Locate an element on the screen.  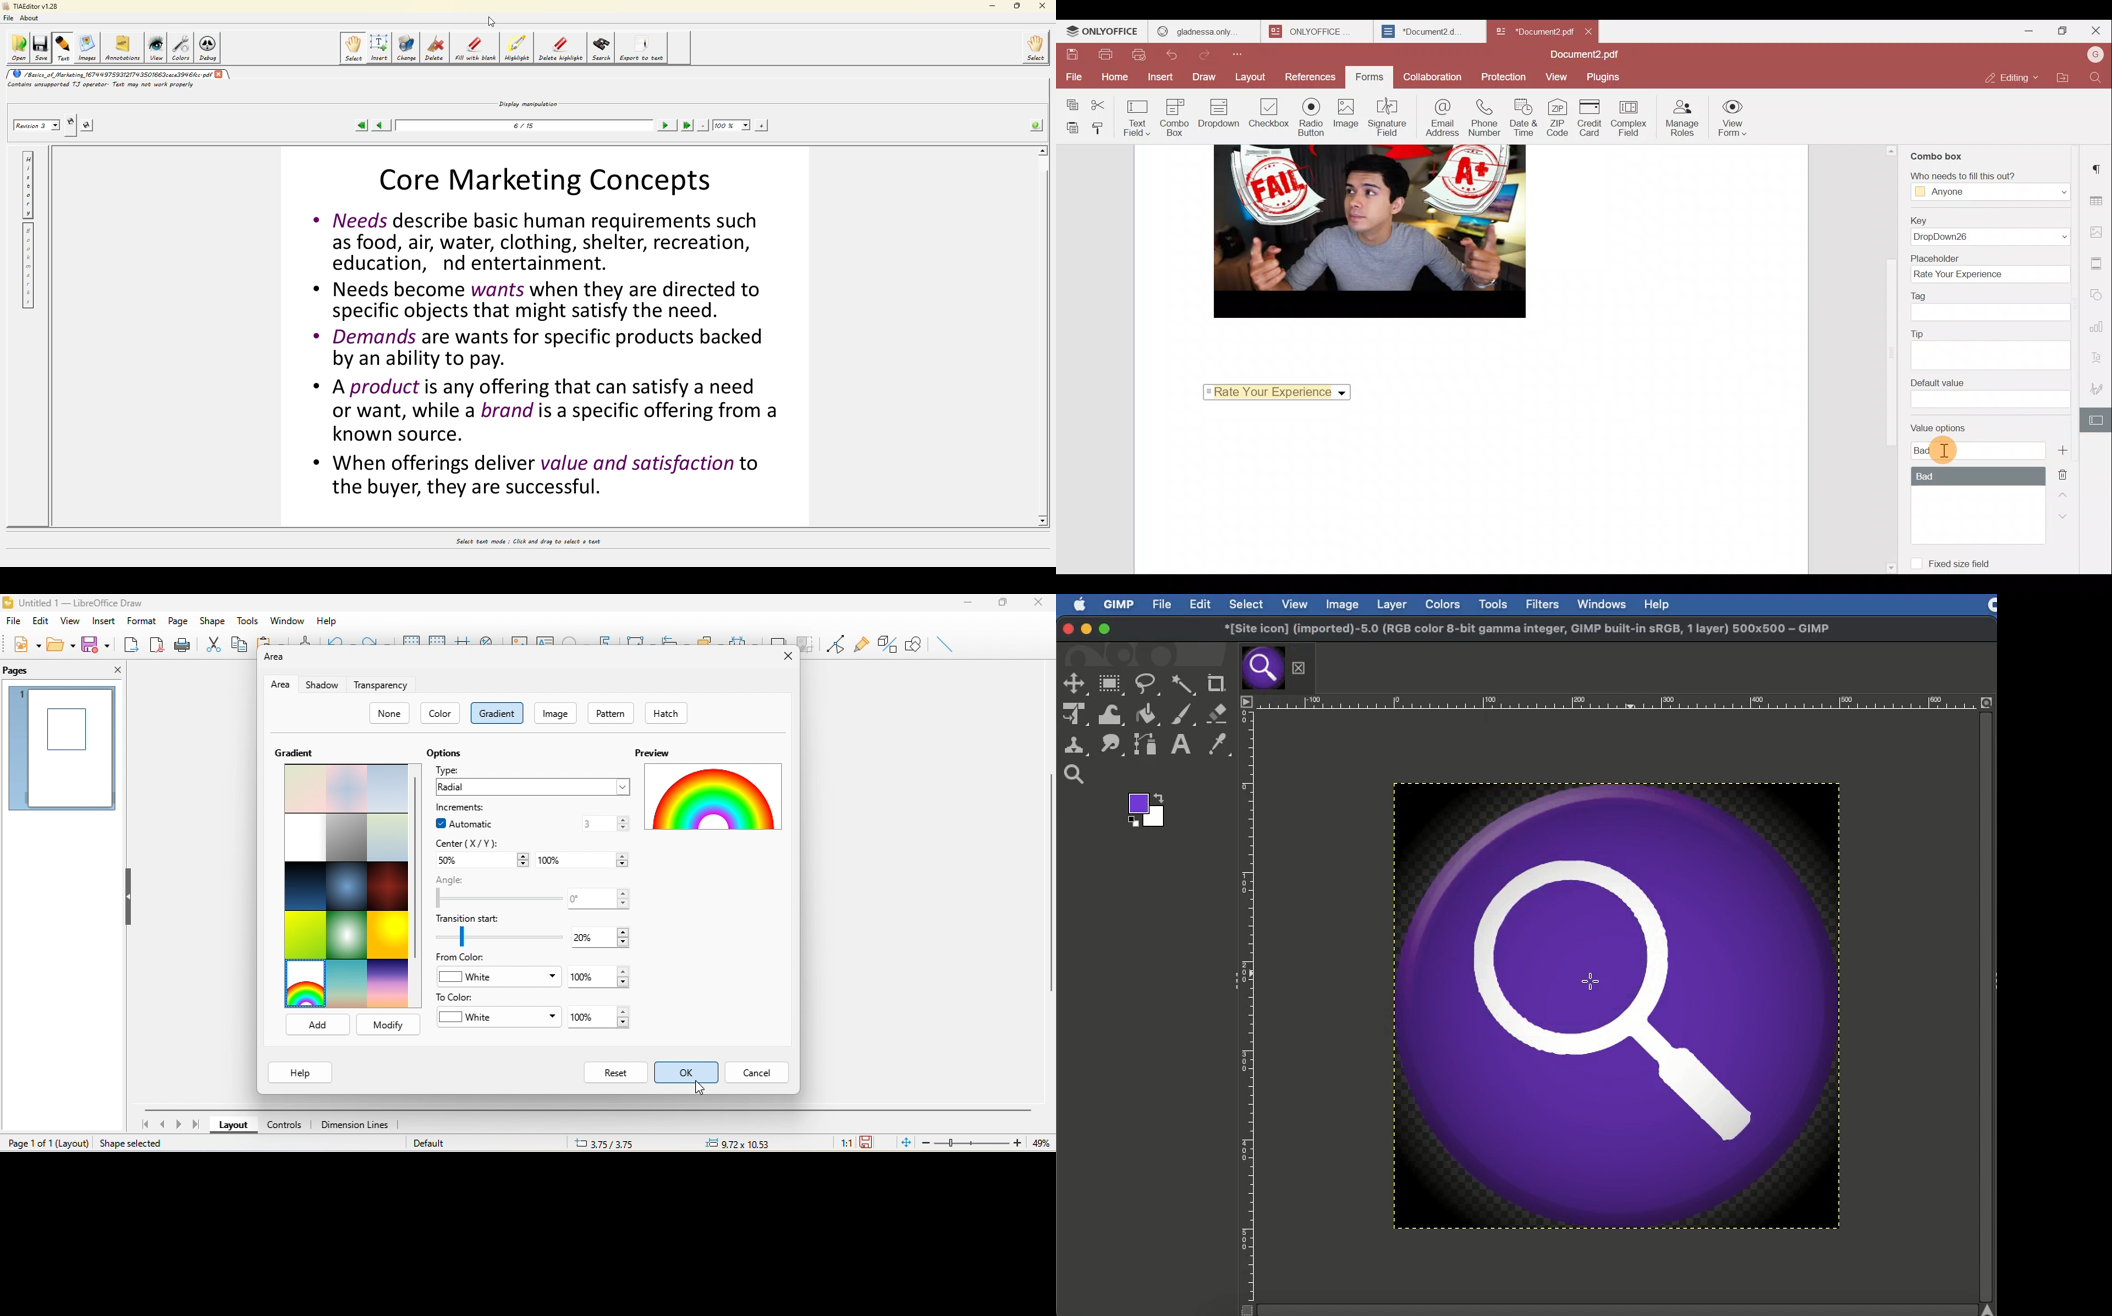
Collaboration is located at coordinates (1432, 76).